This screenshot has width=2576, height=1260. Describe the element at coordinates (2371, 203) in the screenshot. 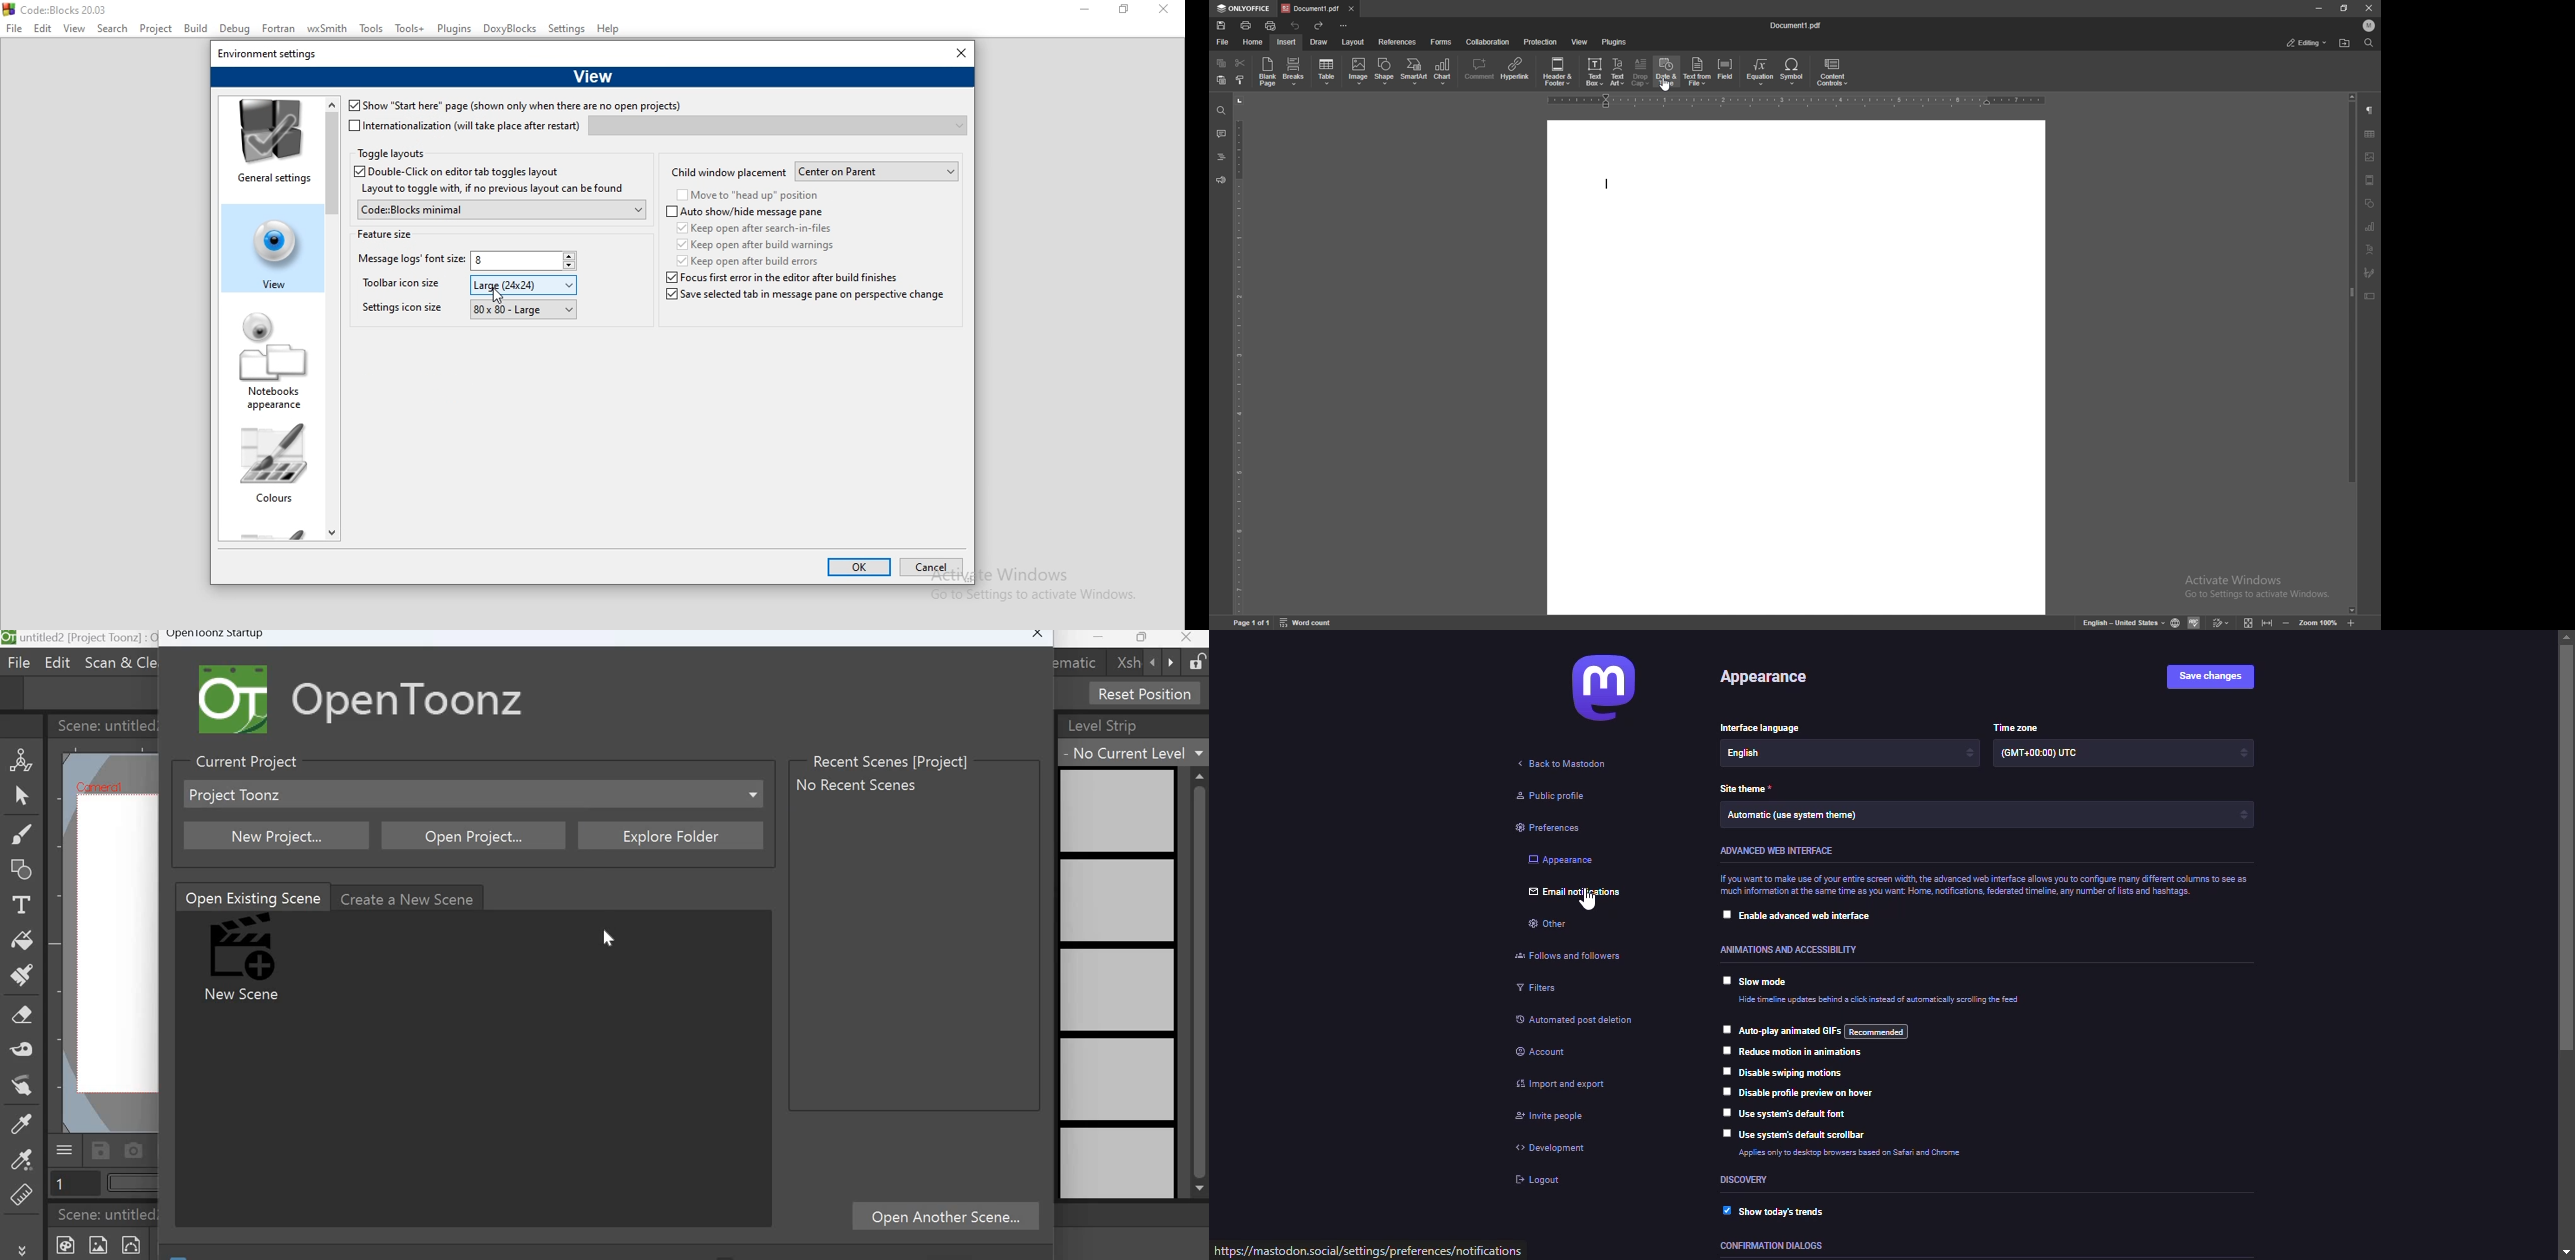

I see `shapes` at that location.